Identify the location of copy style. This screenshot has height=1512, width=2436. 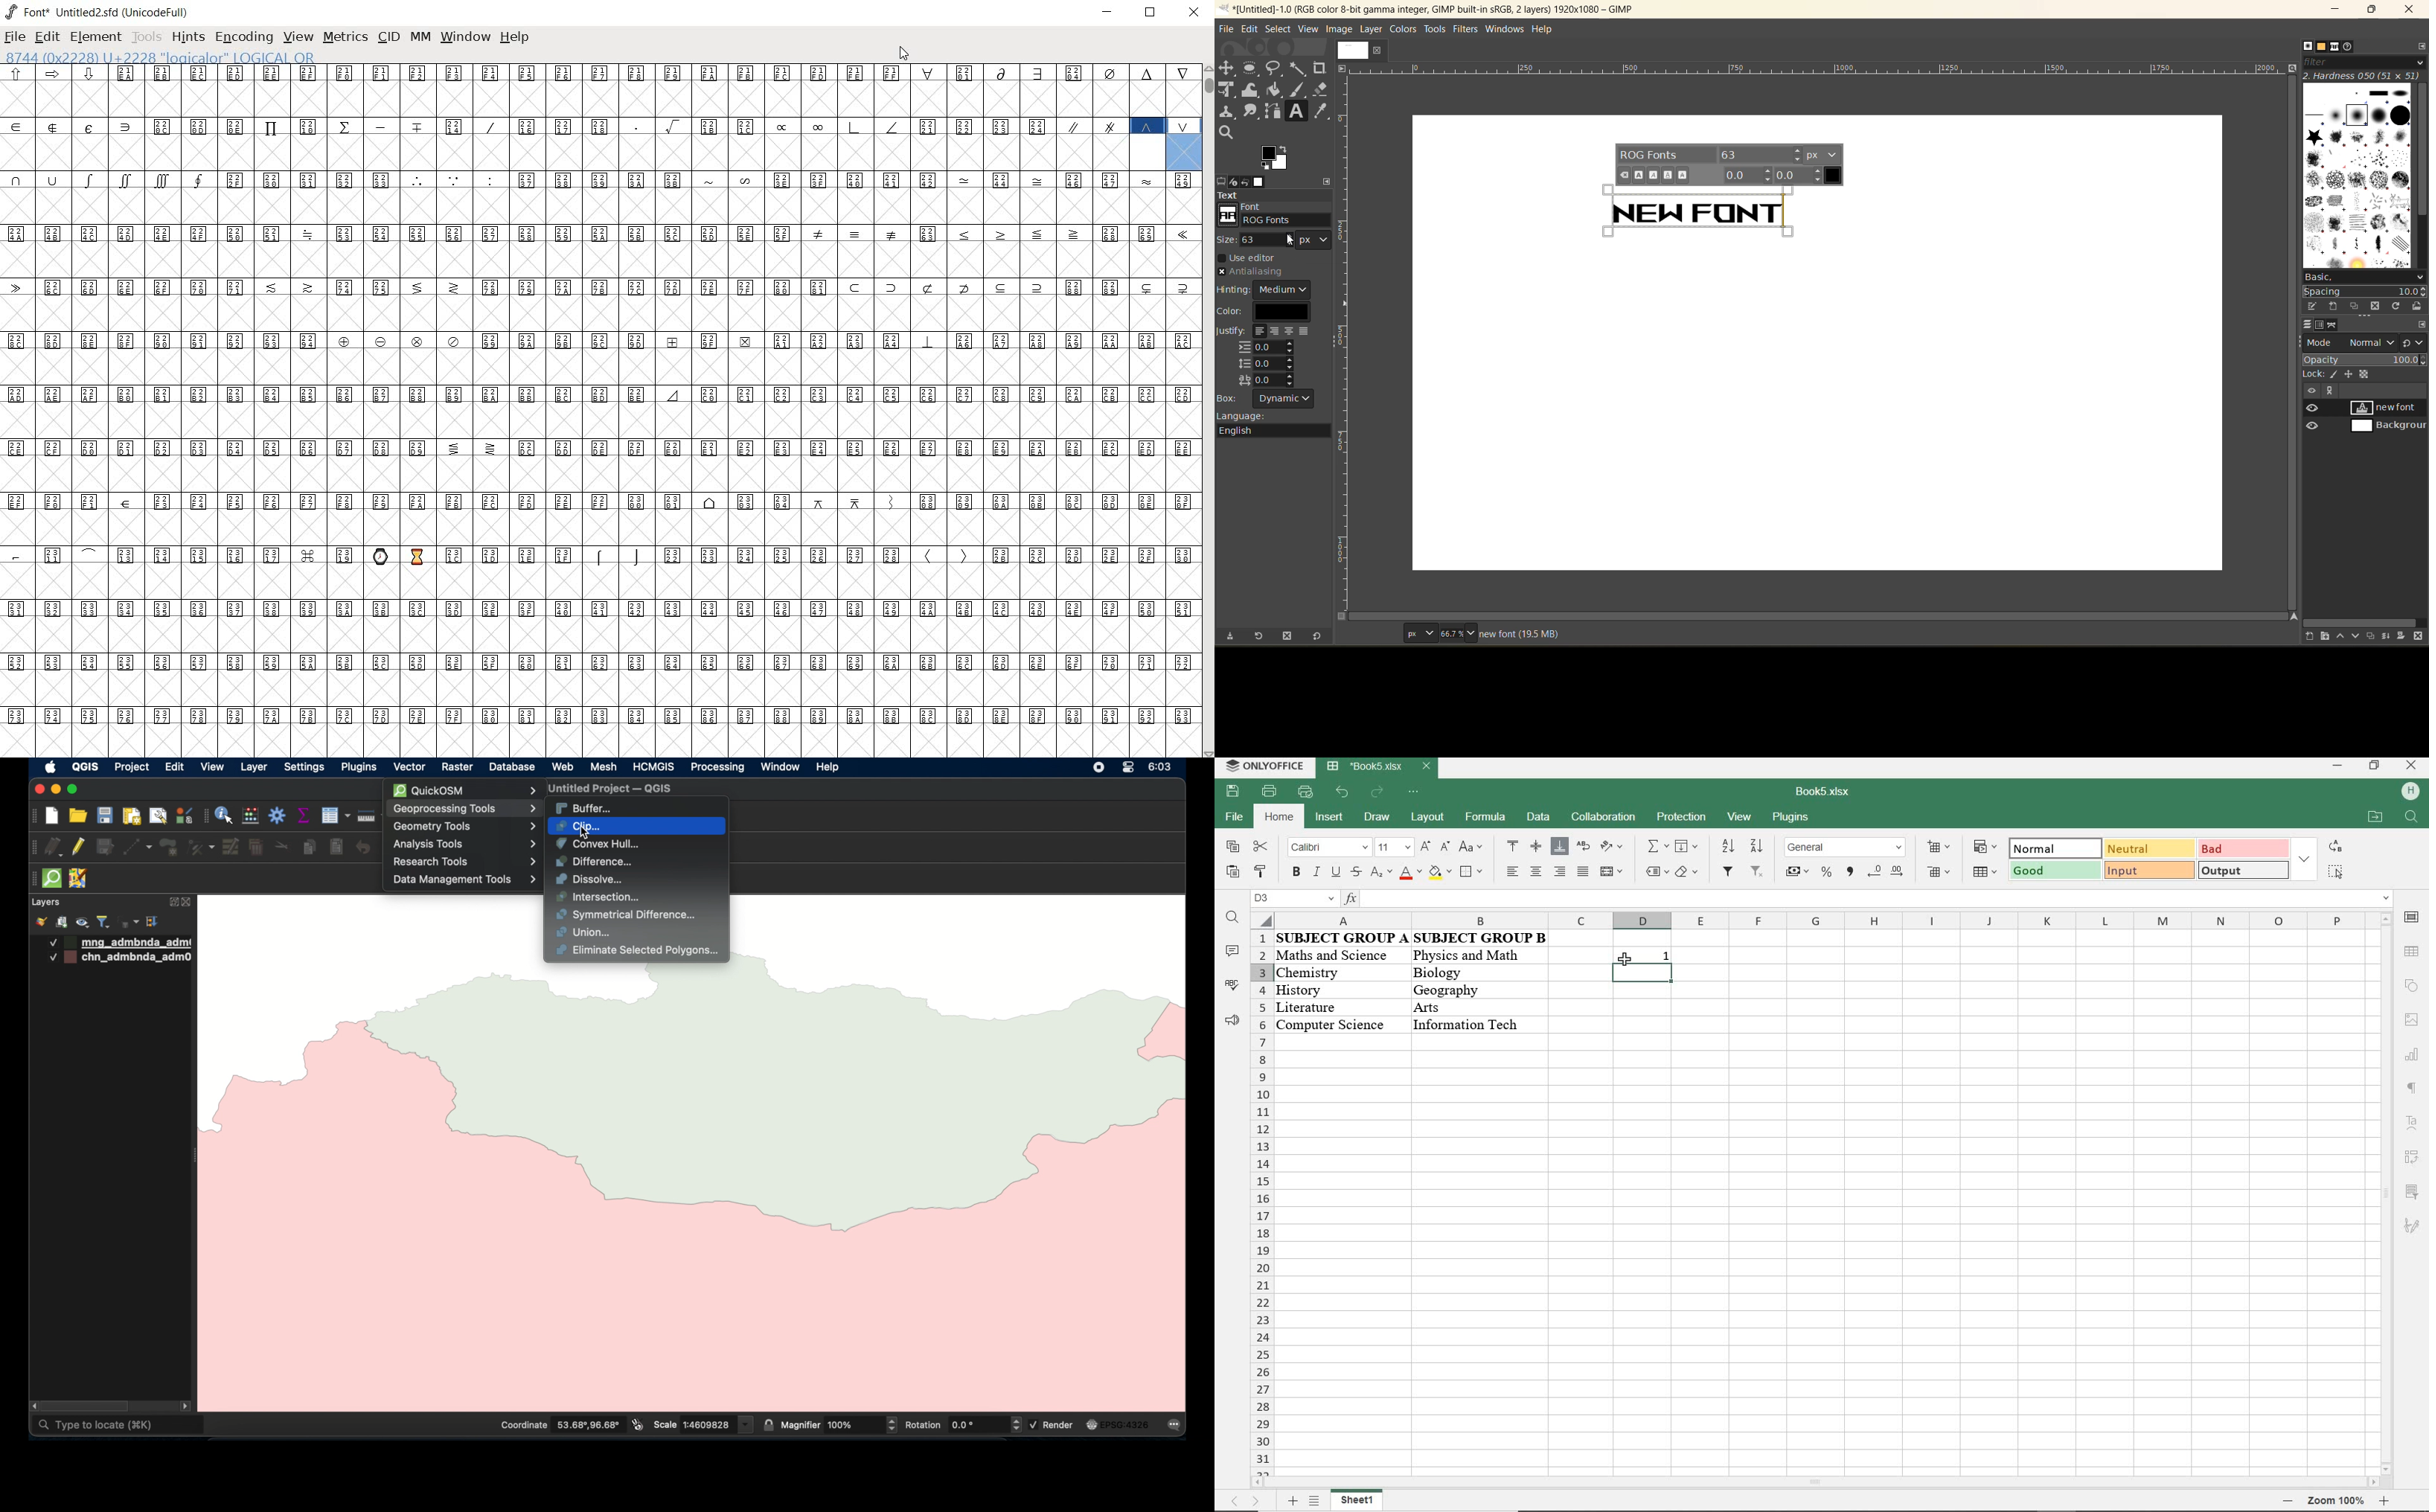
(1260, 873).